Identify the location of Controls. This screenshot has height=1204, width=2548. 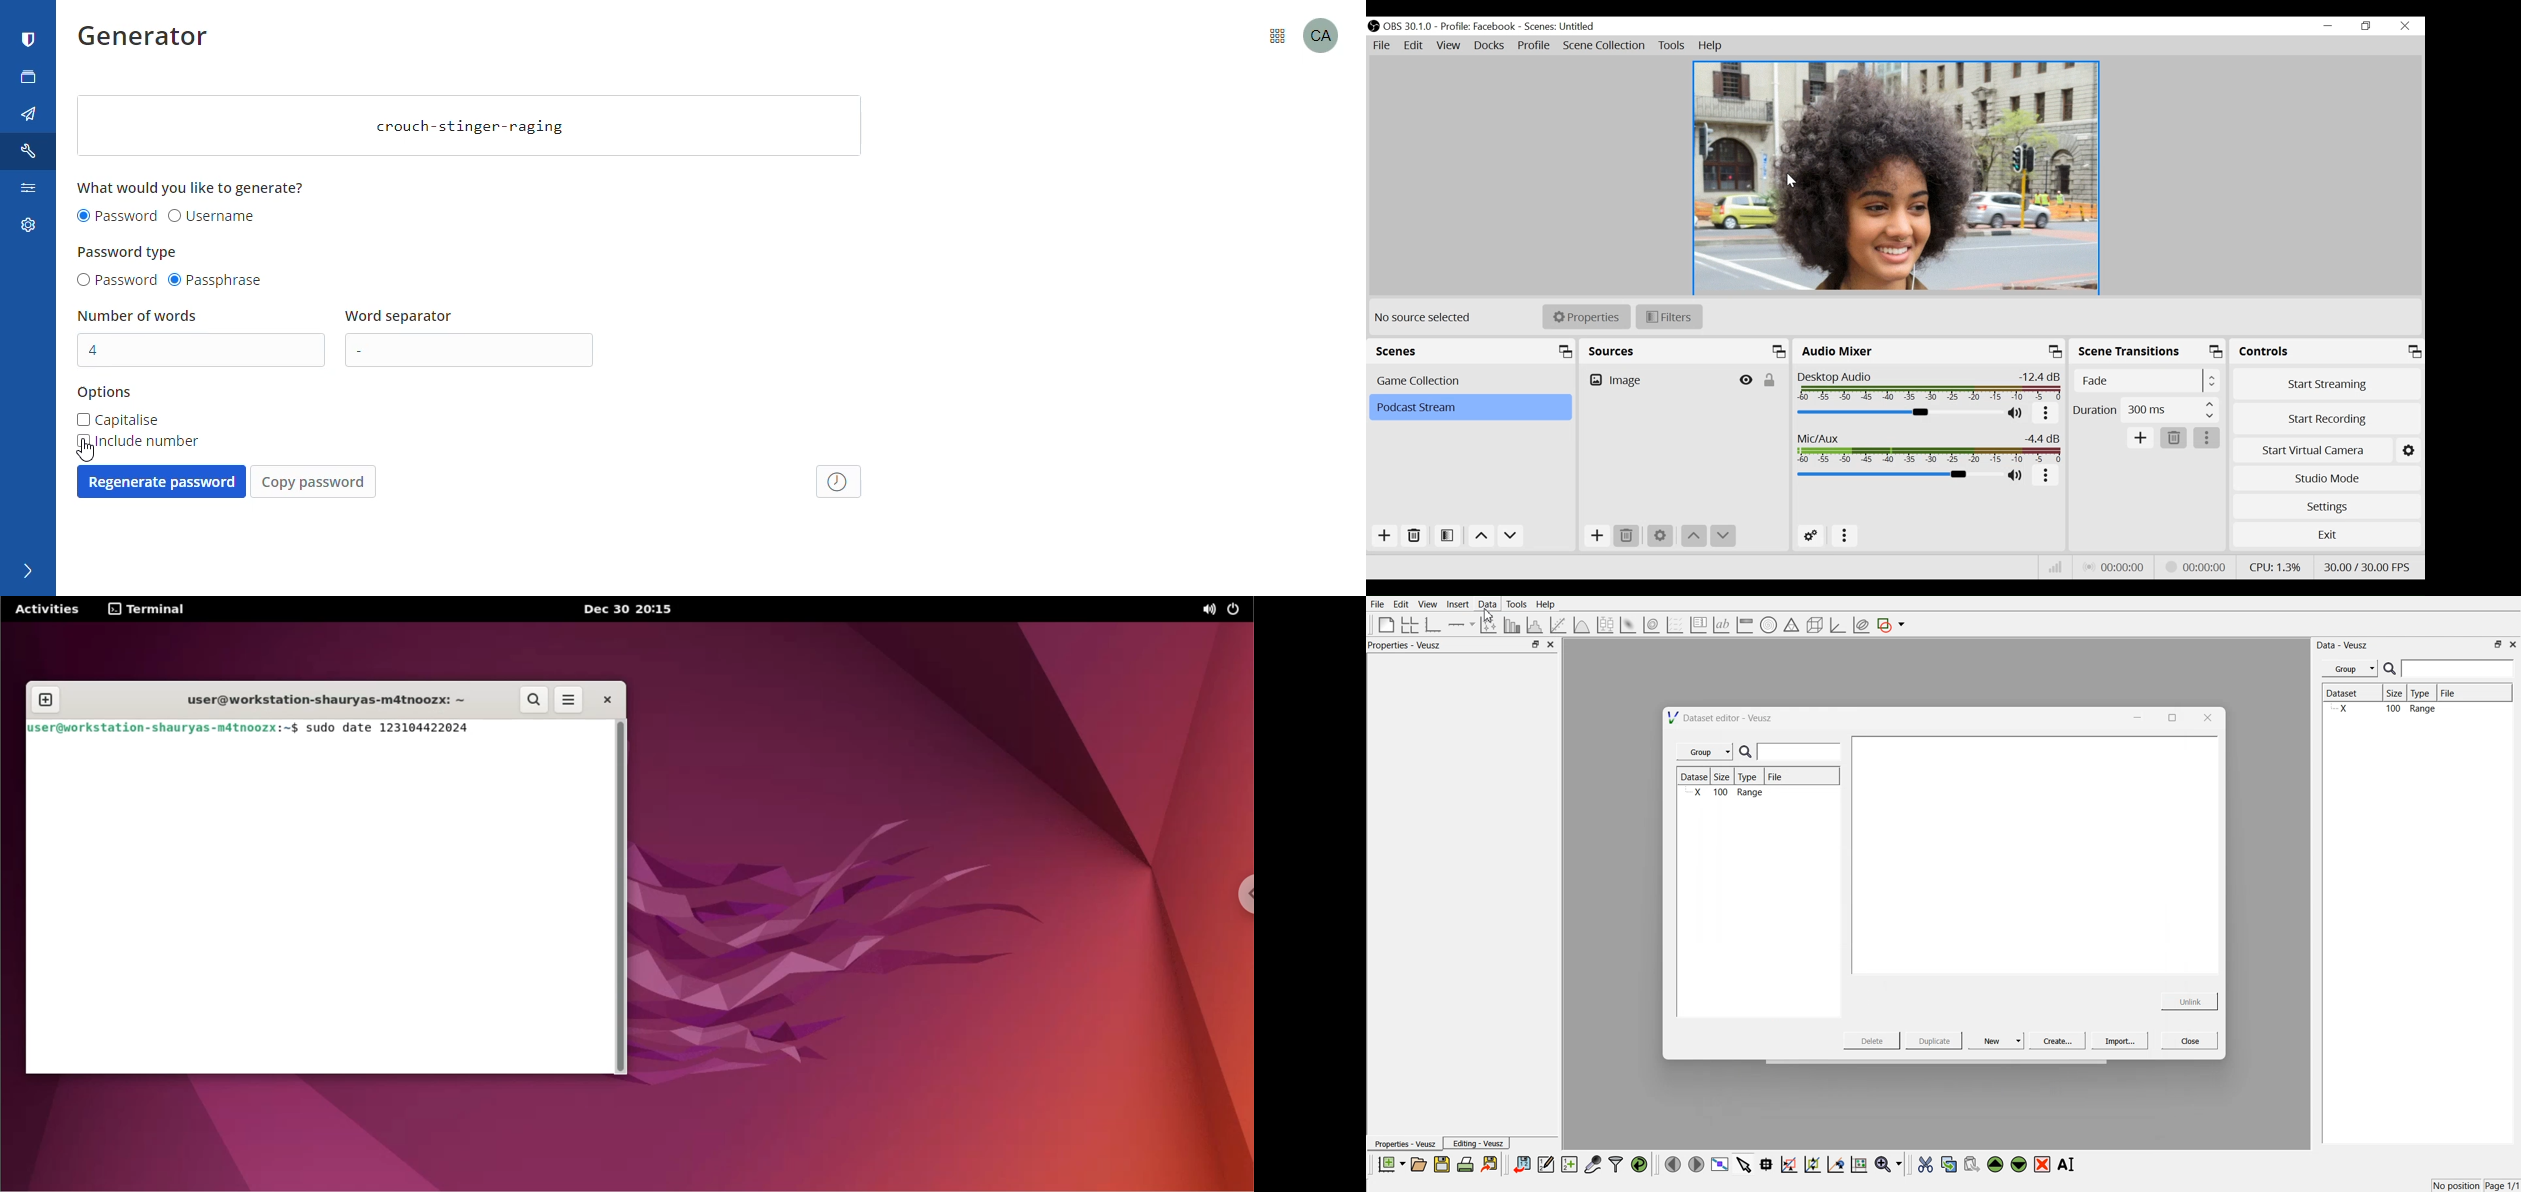
(2328, 351).